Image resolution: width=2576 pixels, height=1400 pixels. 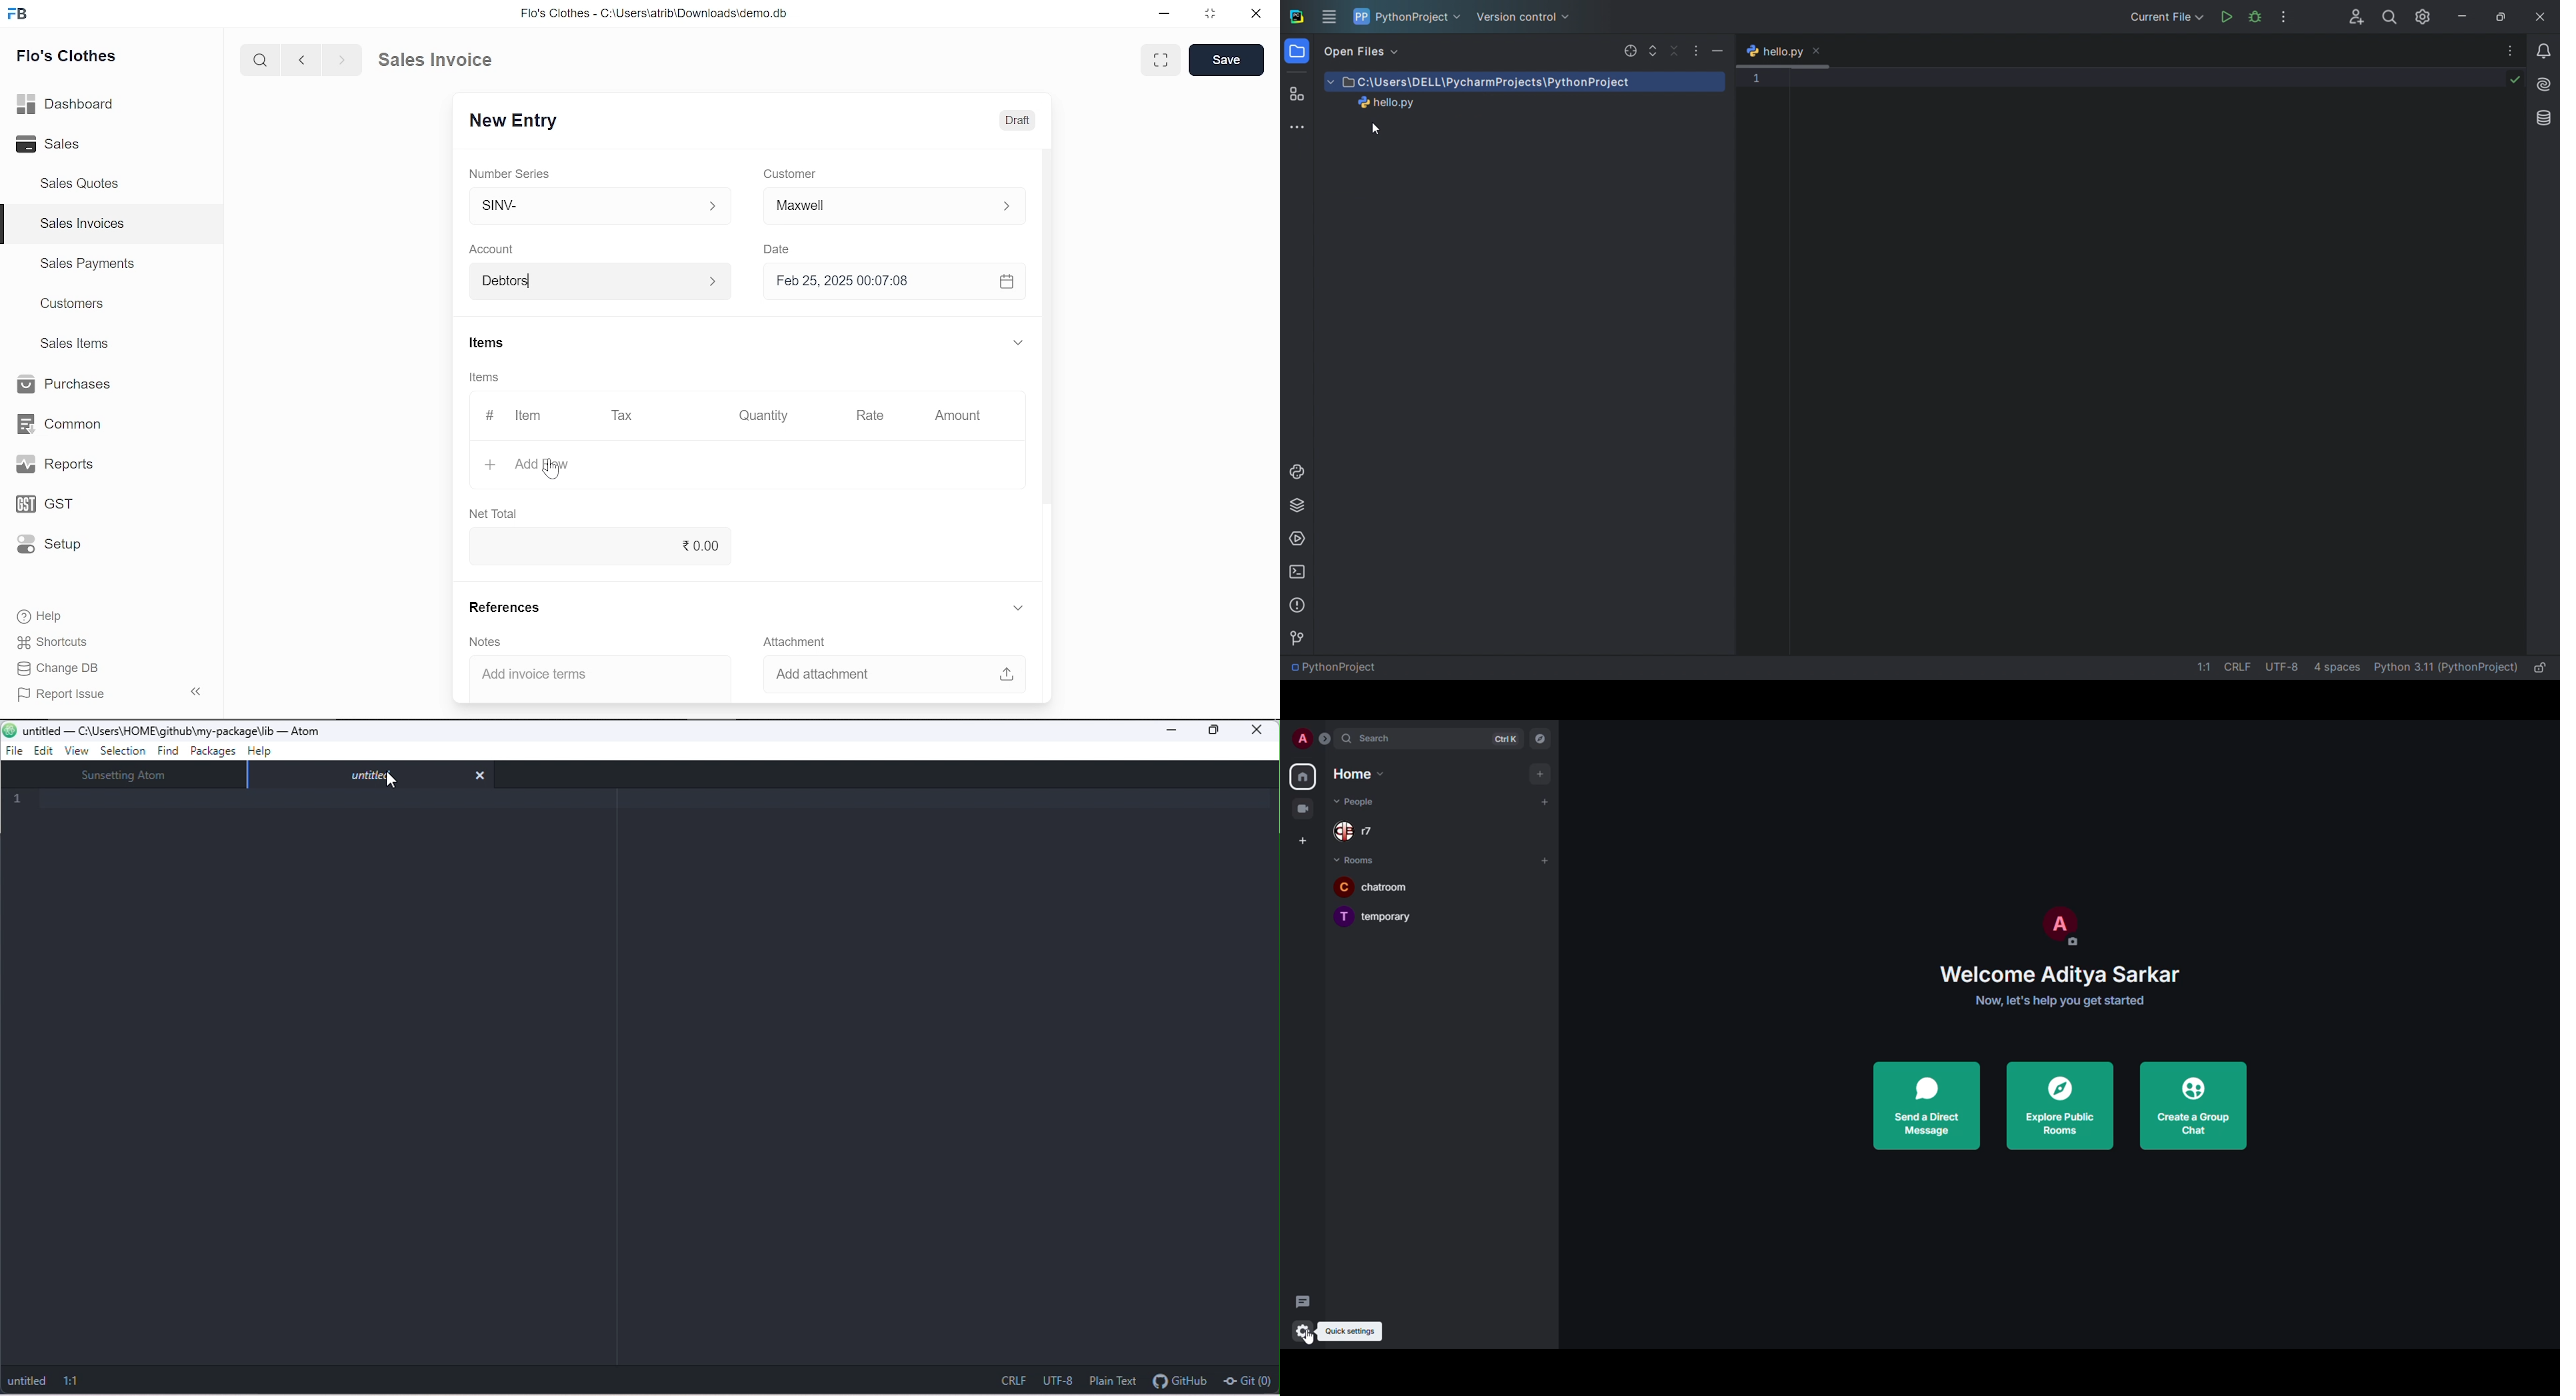 What do you see at coordinates (60, 465) in the screenshot?
I see `Reports` at bounding box center [60, 465].